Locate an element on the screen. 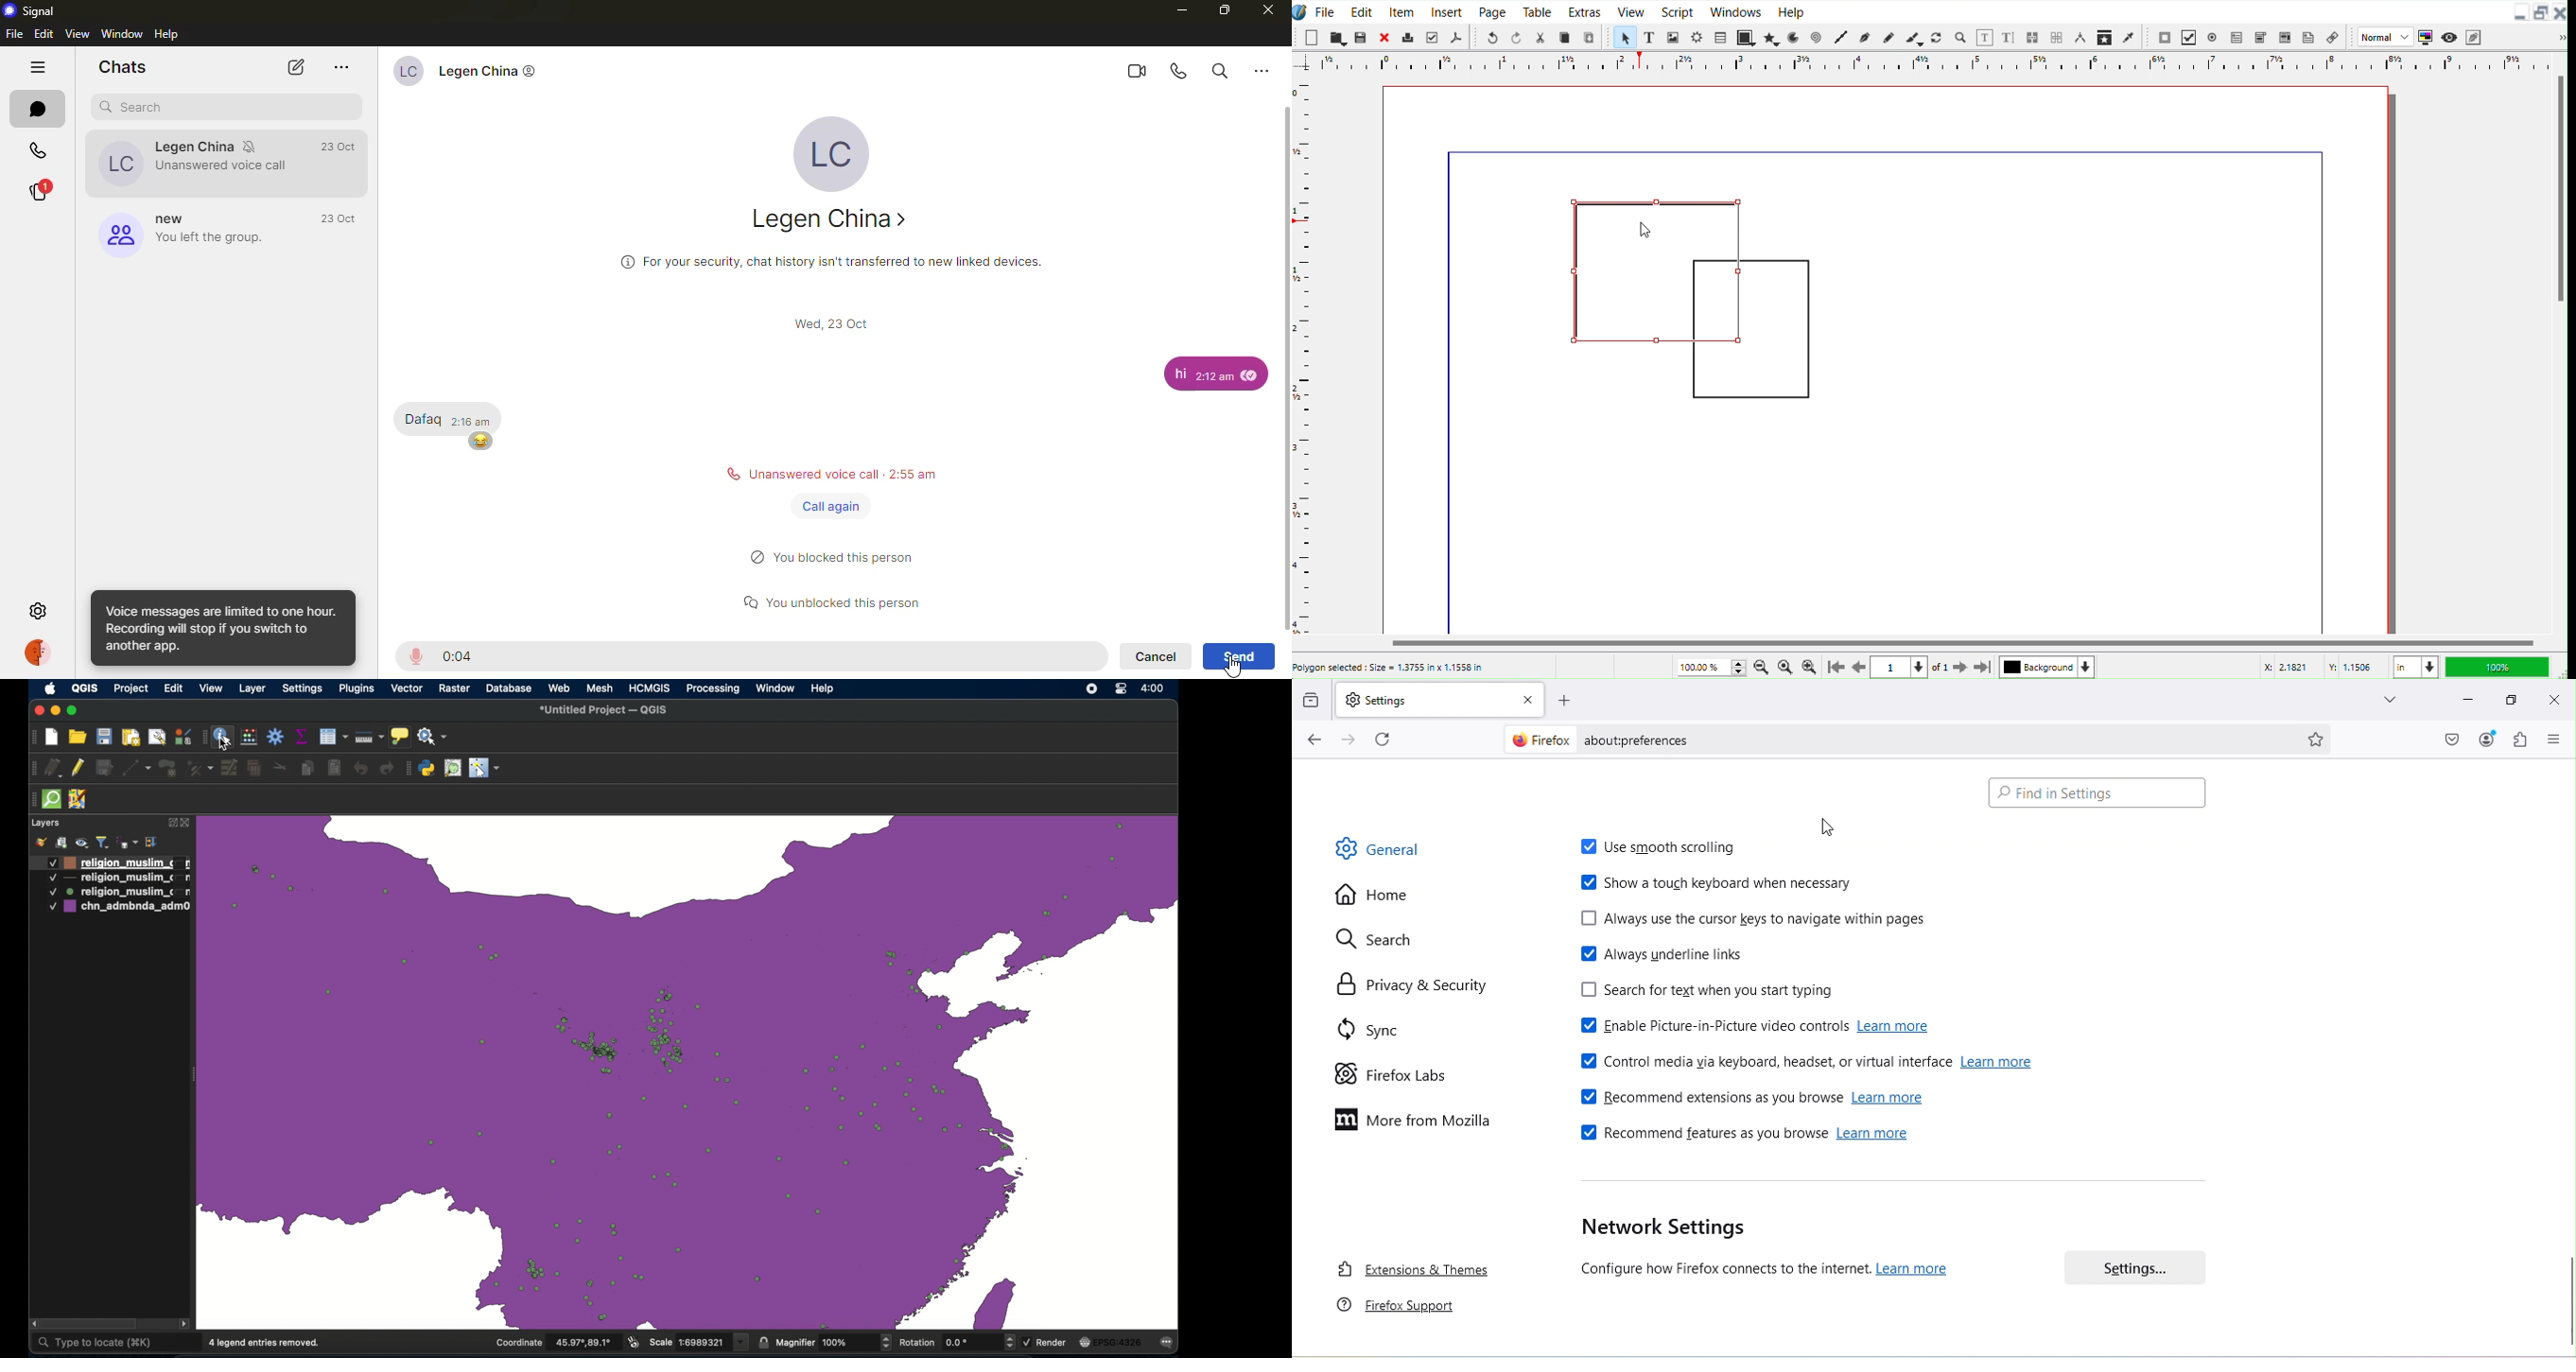 The image size is (2576, 1372). Home is located at coordinates (1373, 900).